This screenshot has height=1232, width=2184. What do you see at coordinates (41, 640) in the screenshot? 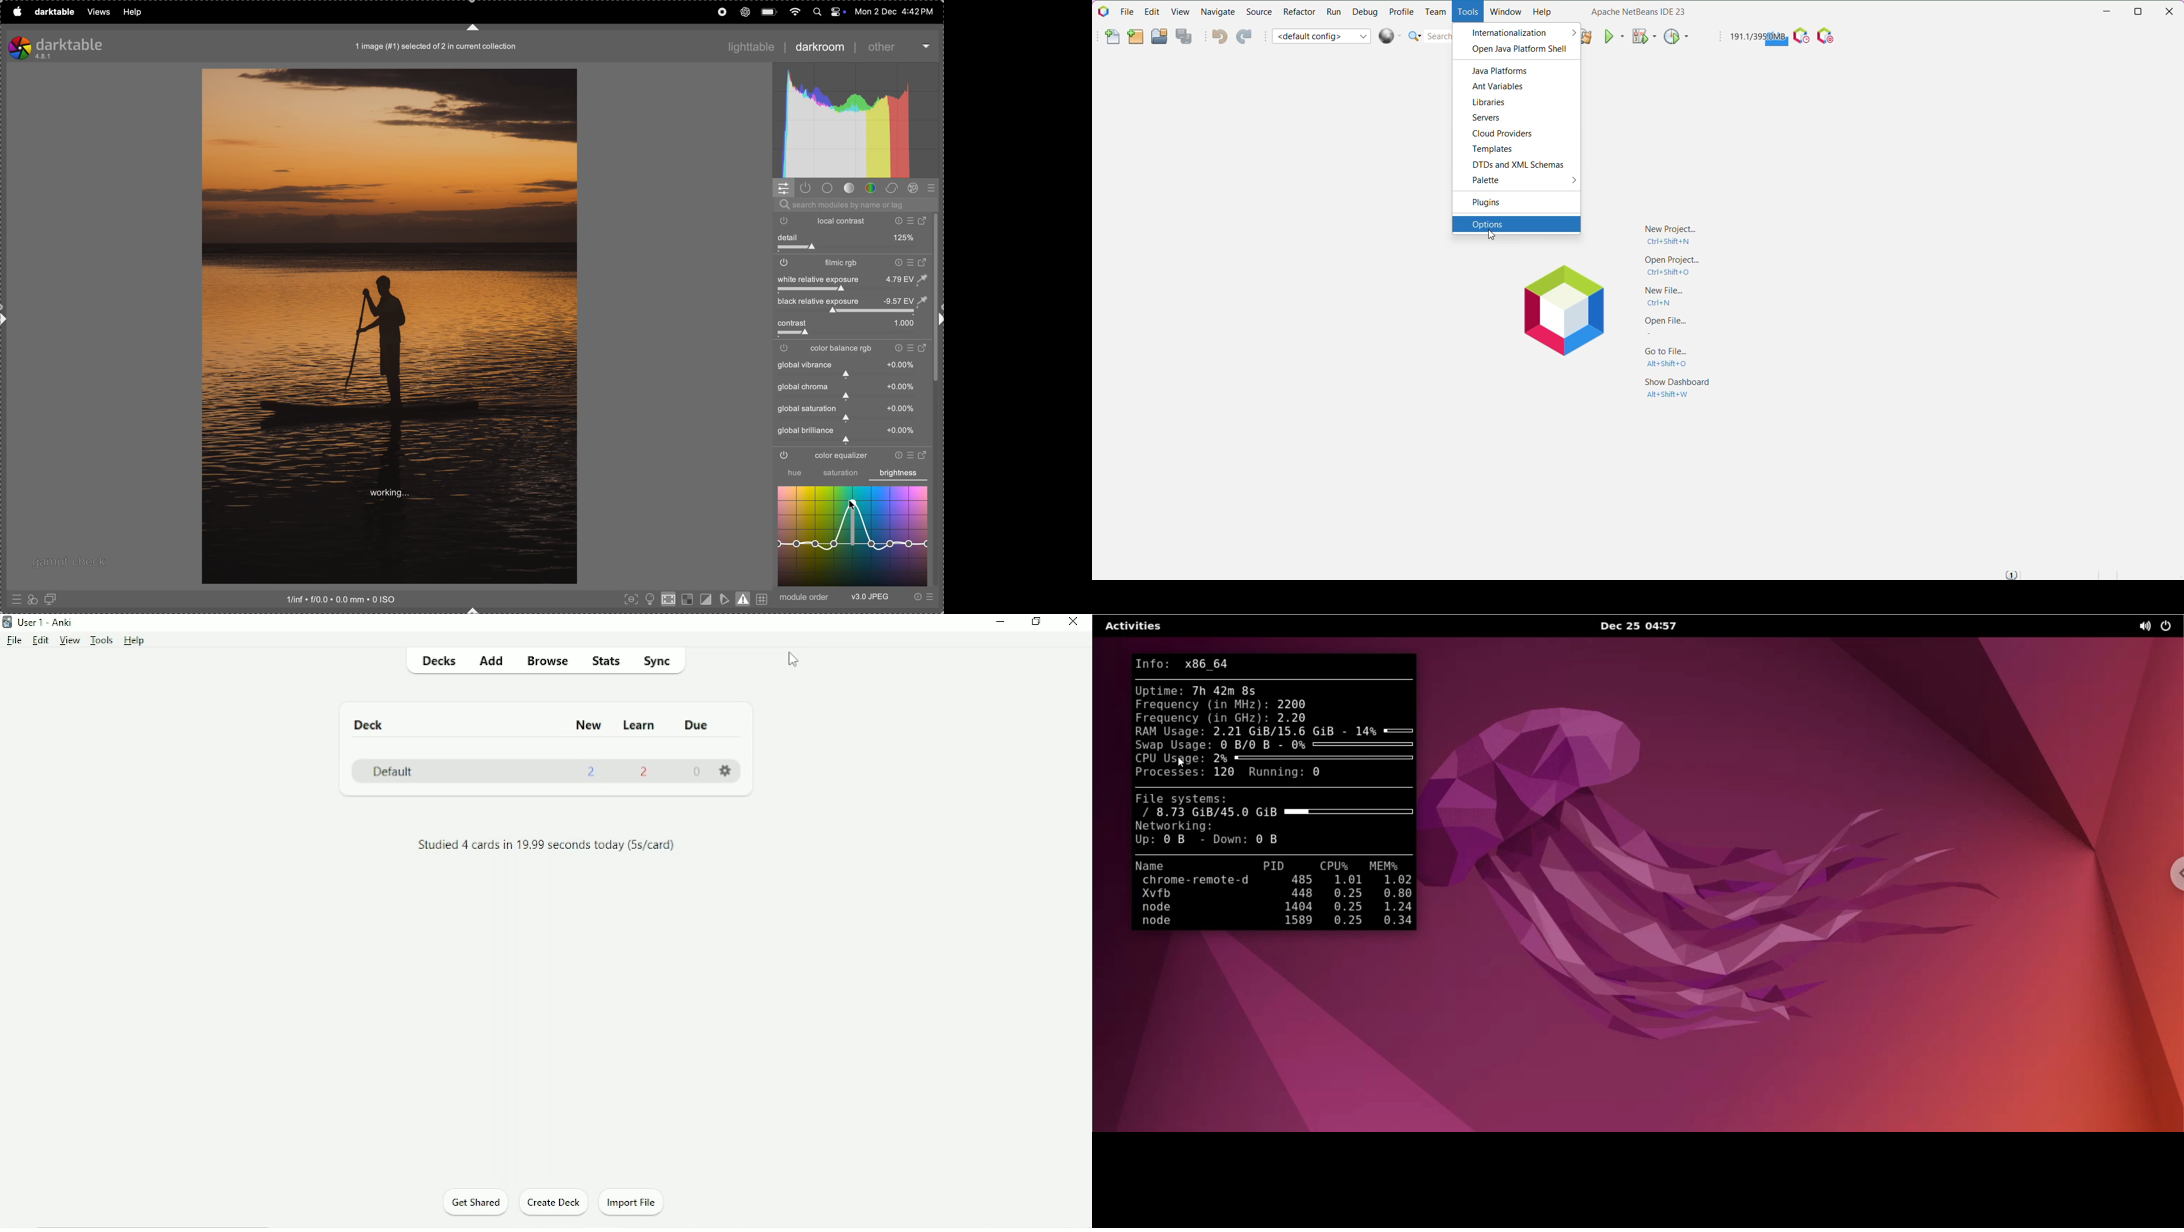
I see `Edit` at bounding box center [41, 640].